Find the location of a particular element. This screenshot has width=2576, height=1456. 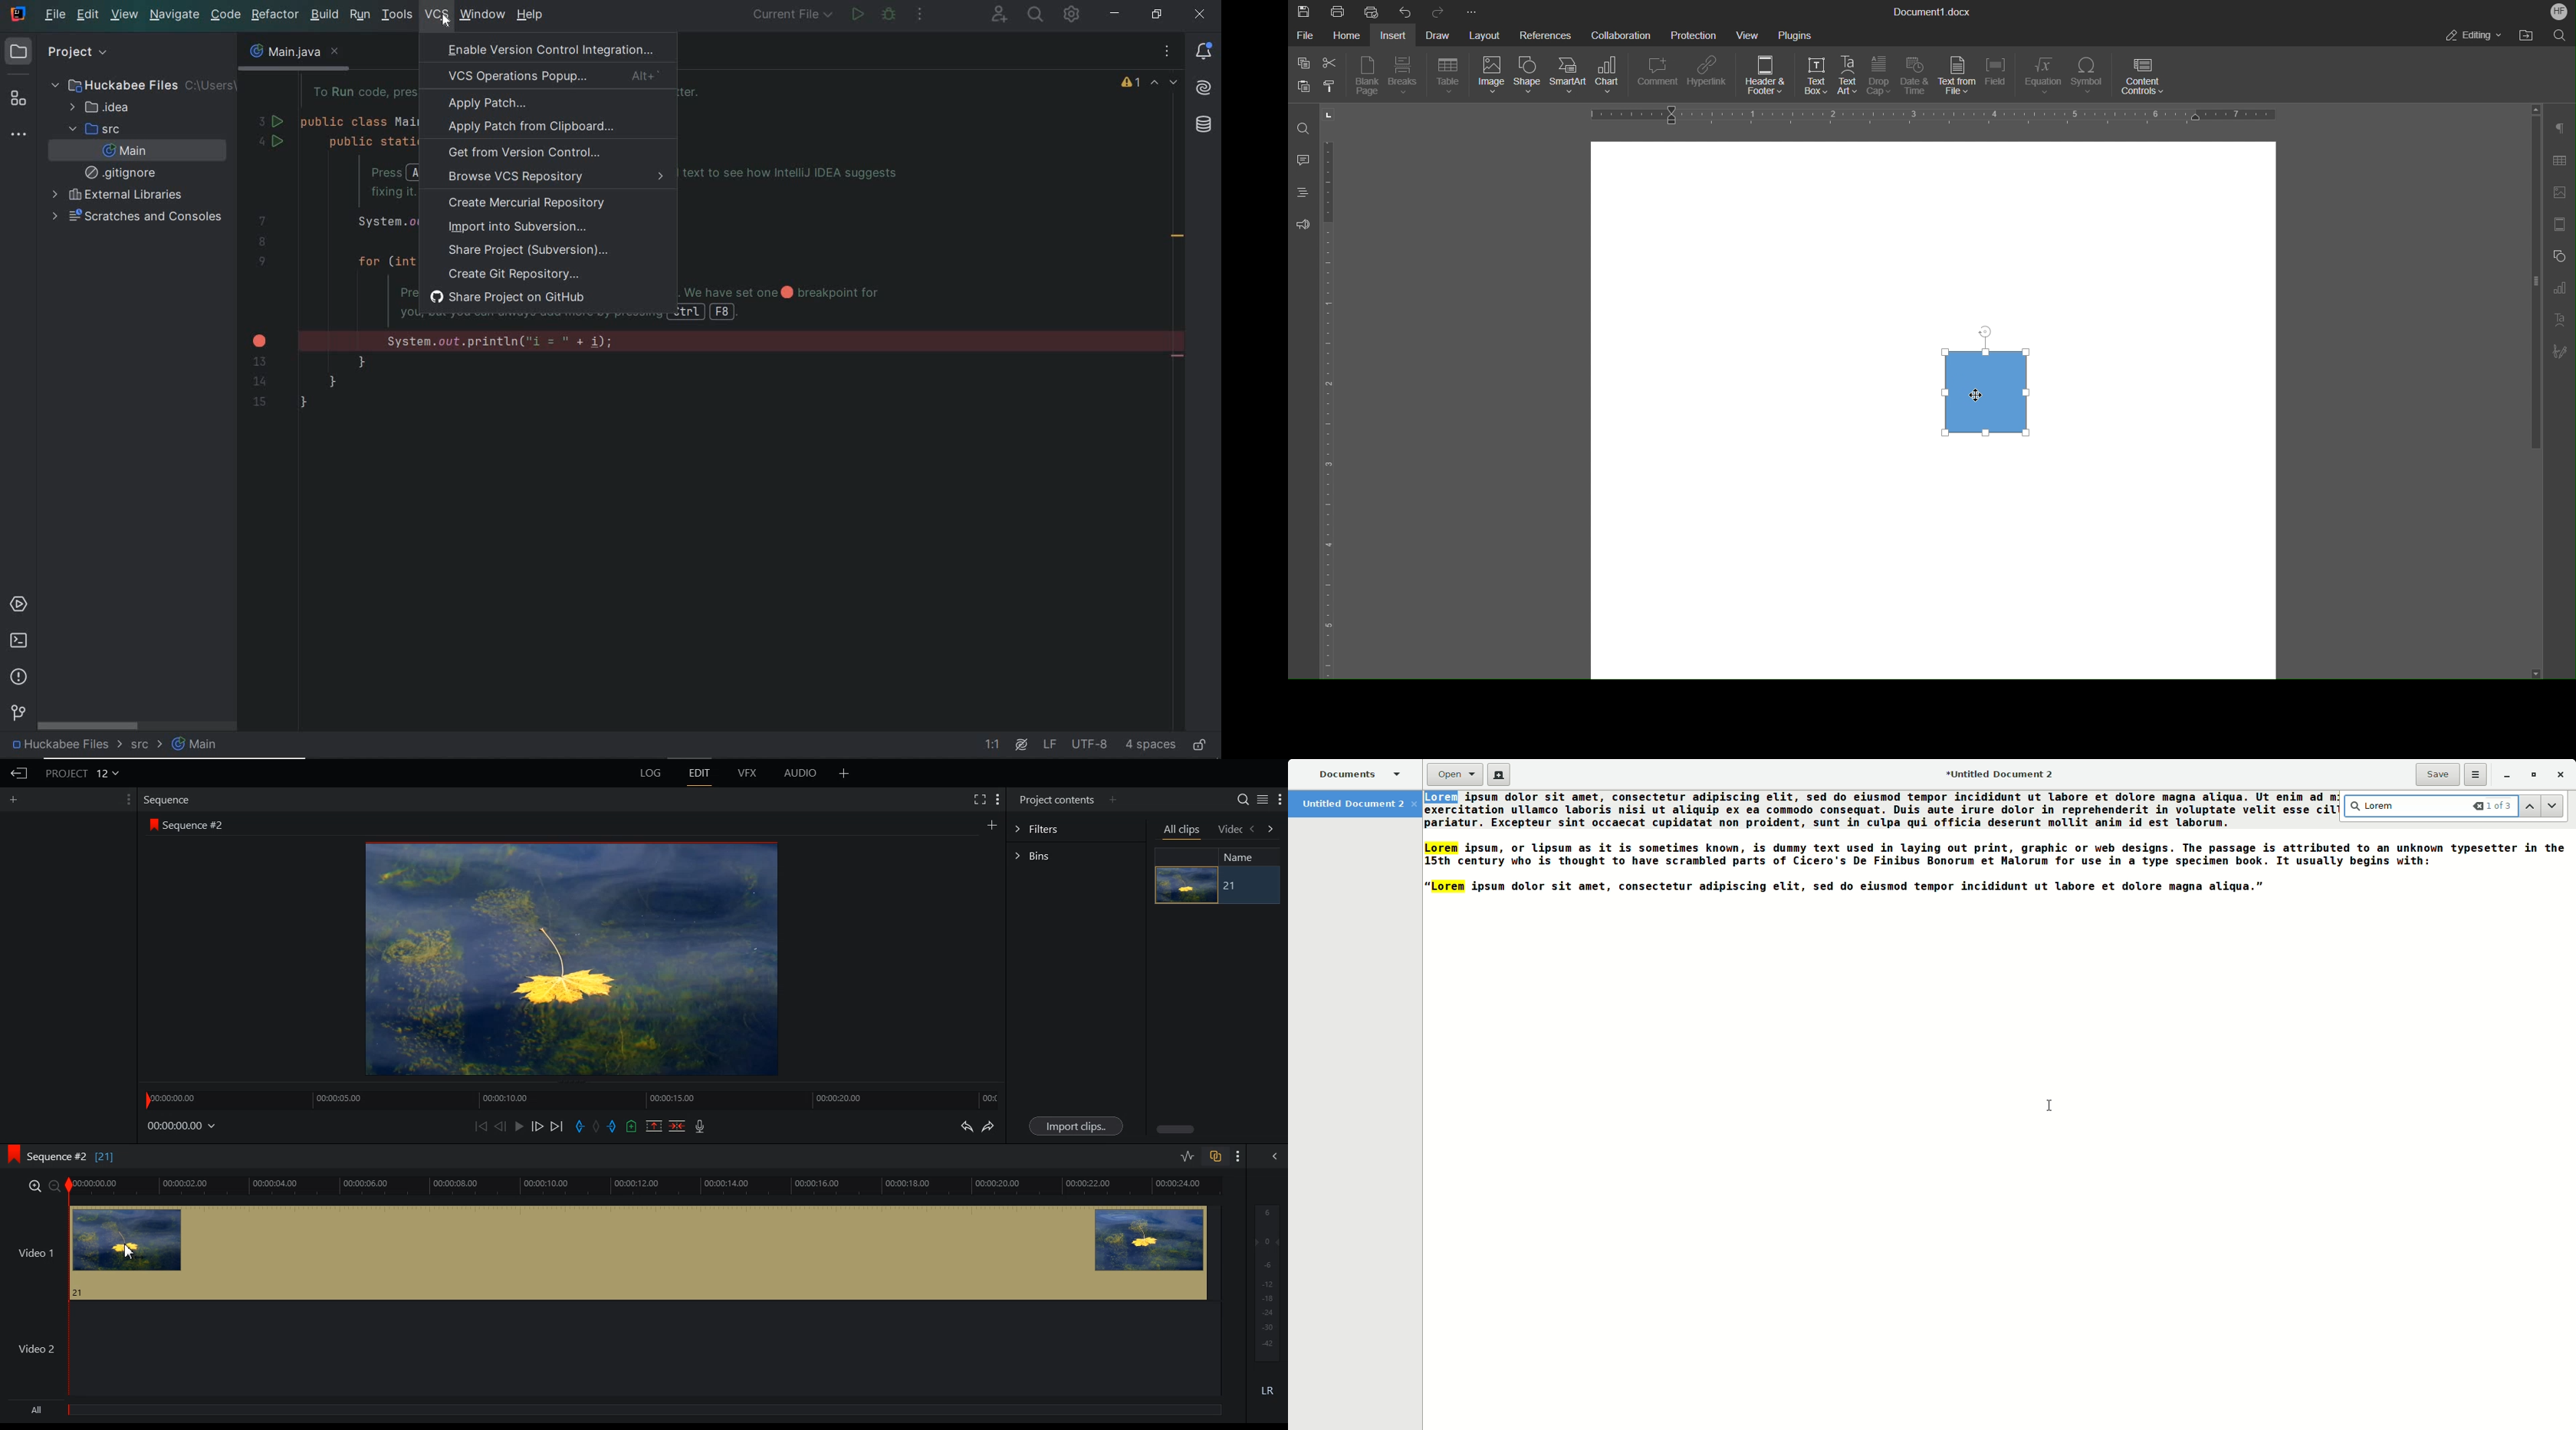

Header & Footer is located at coordinates (1767, 77).